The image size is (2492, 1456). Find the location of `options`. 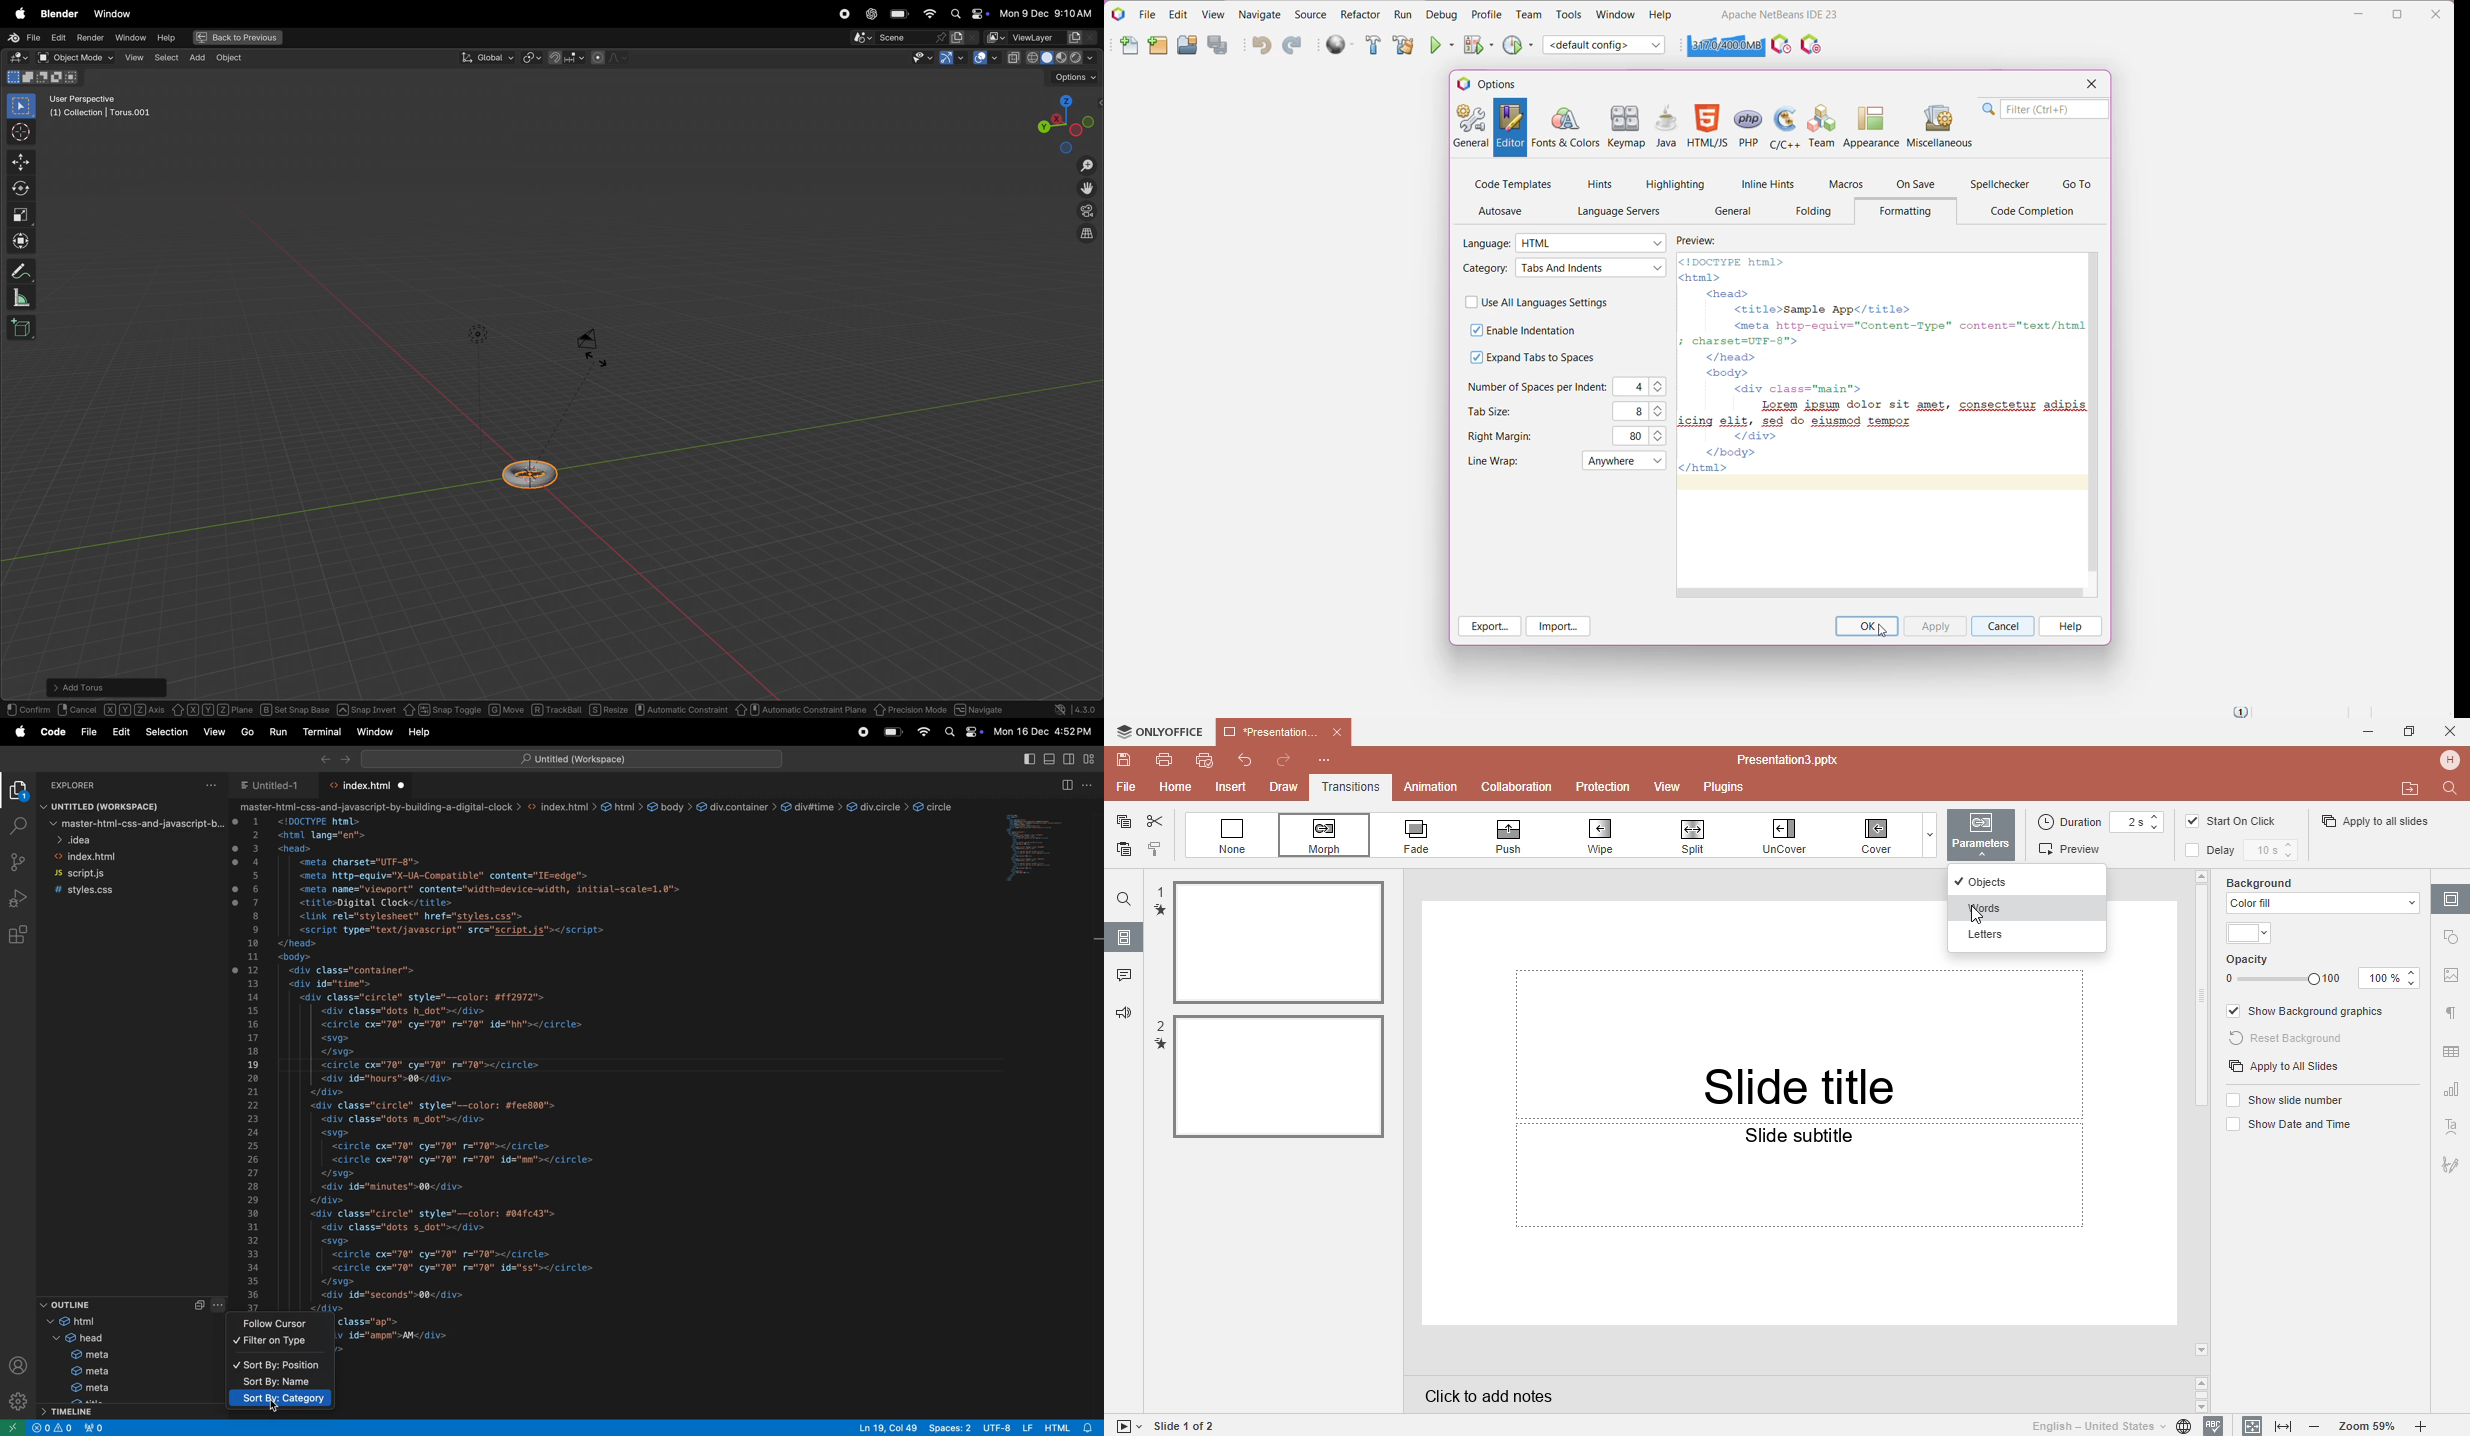

options is located at coordinates (1074, 78).